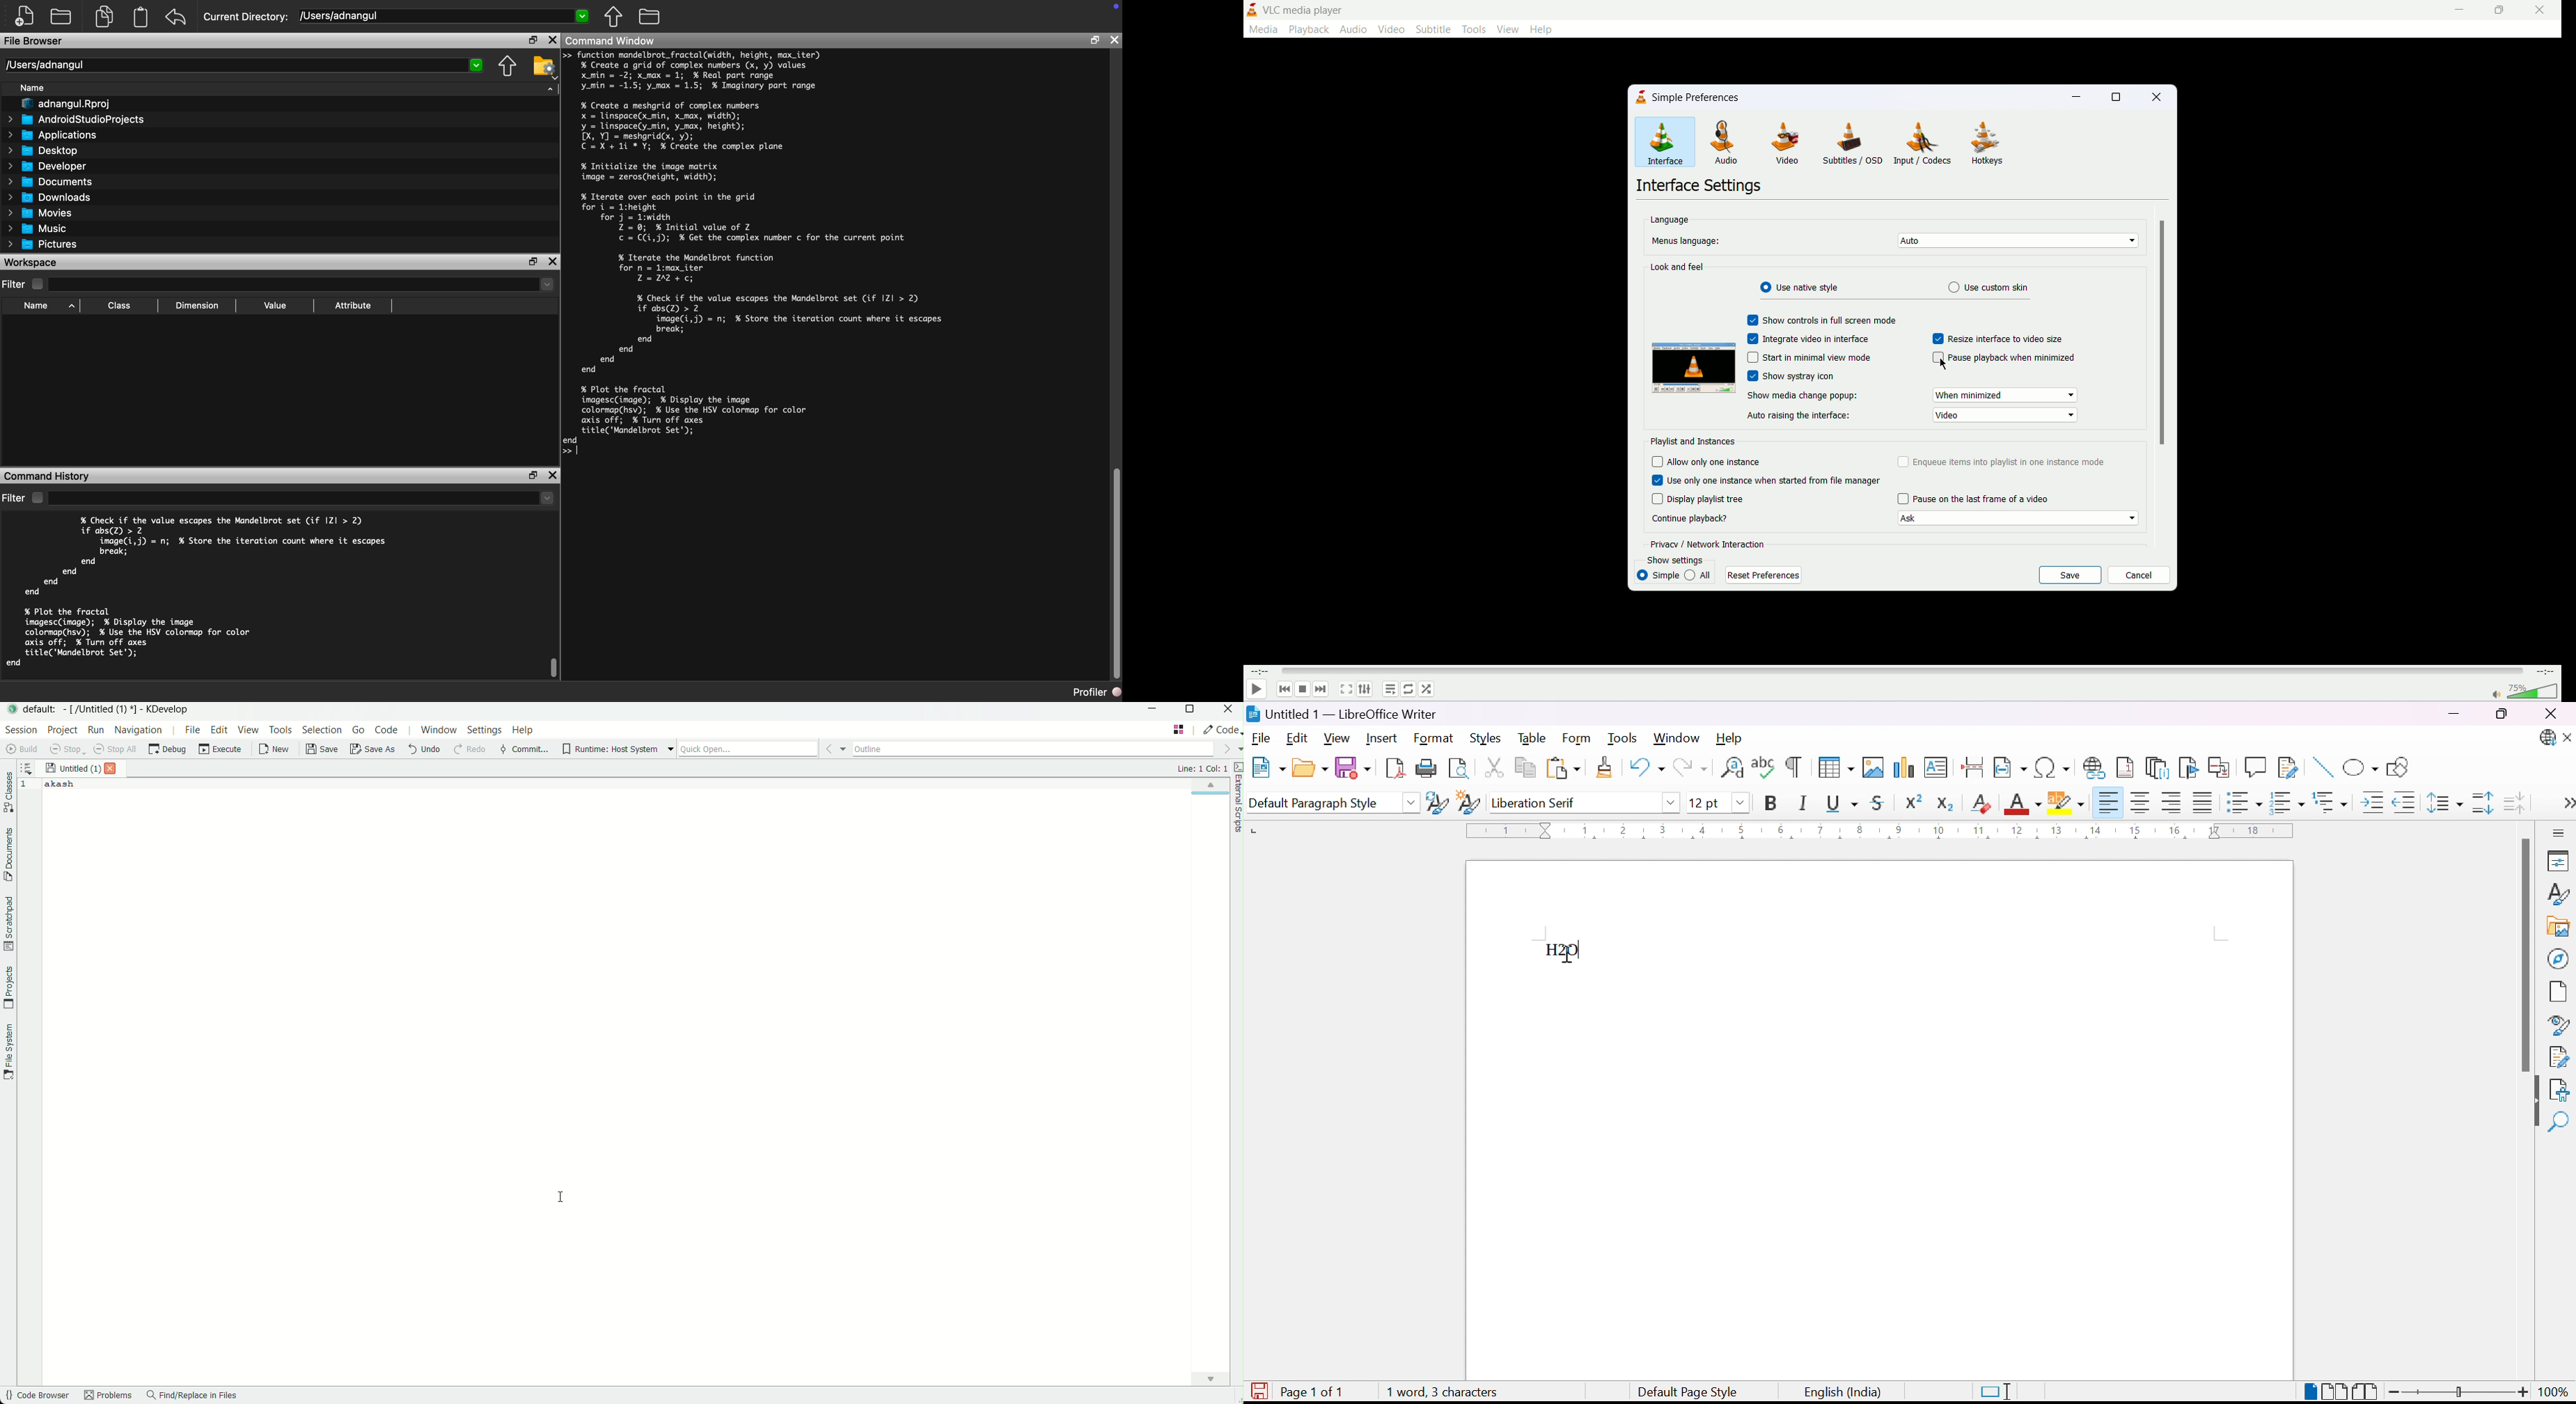 The height and width of the screenshot is (1428, 2576). What do you see at coordinates (2332, 803) in the screenshot?
I see `Select outline format` at bounding box center [2332, 803].